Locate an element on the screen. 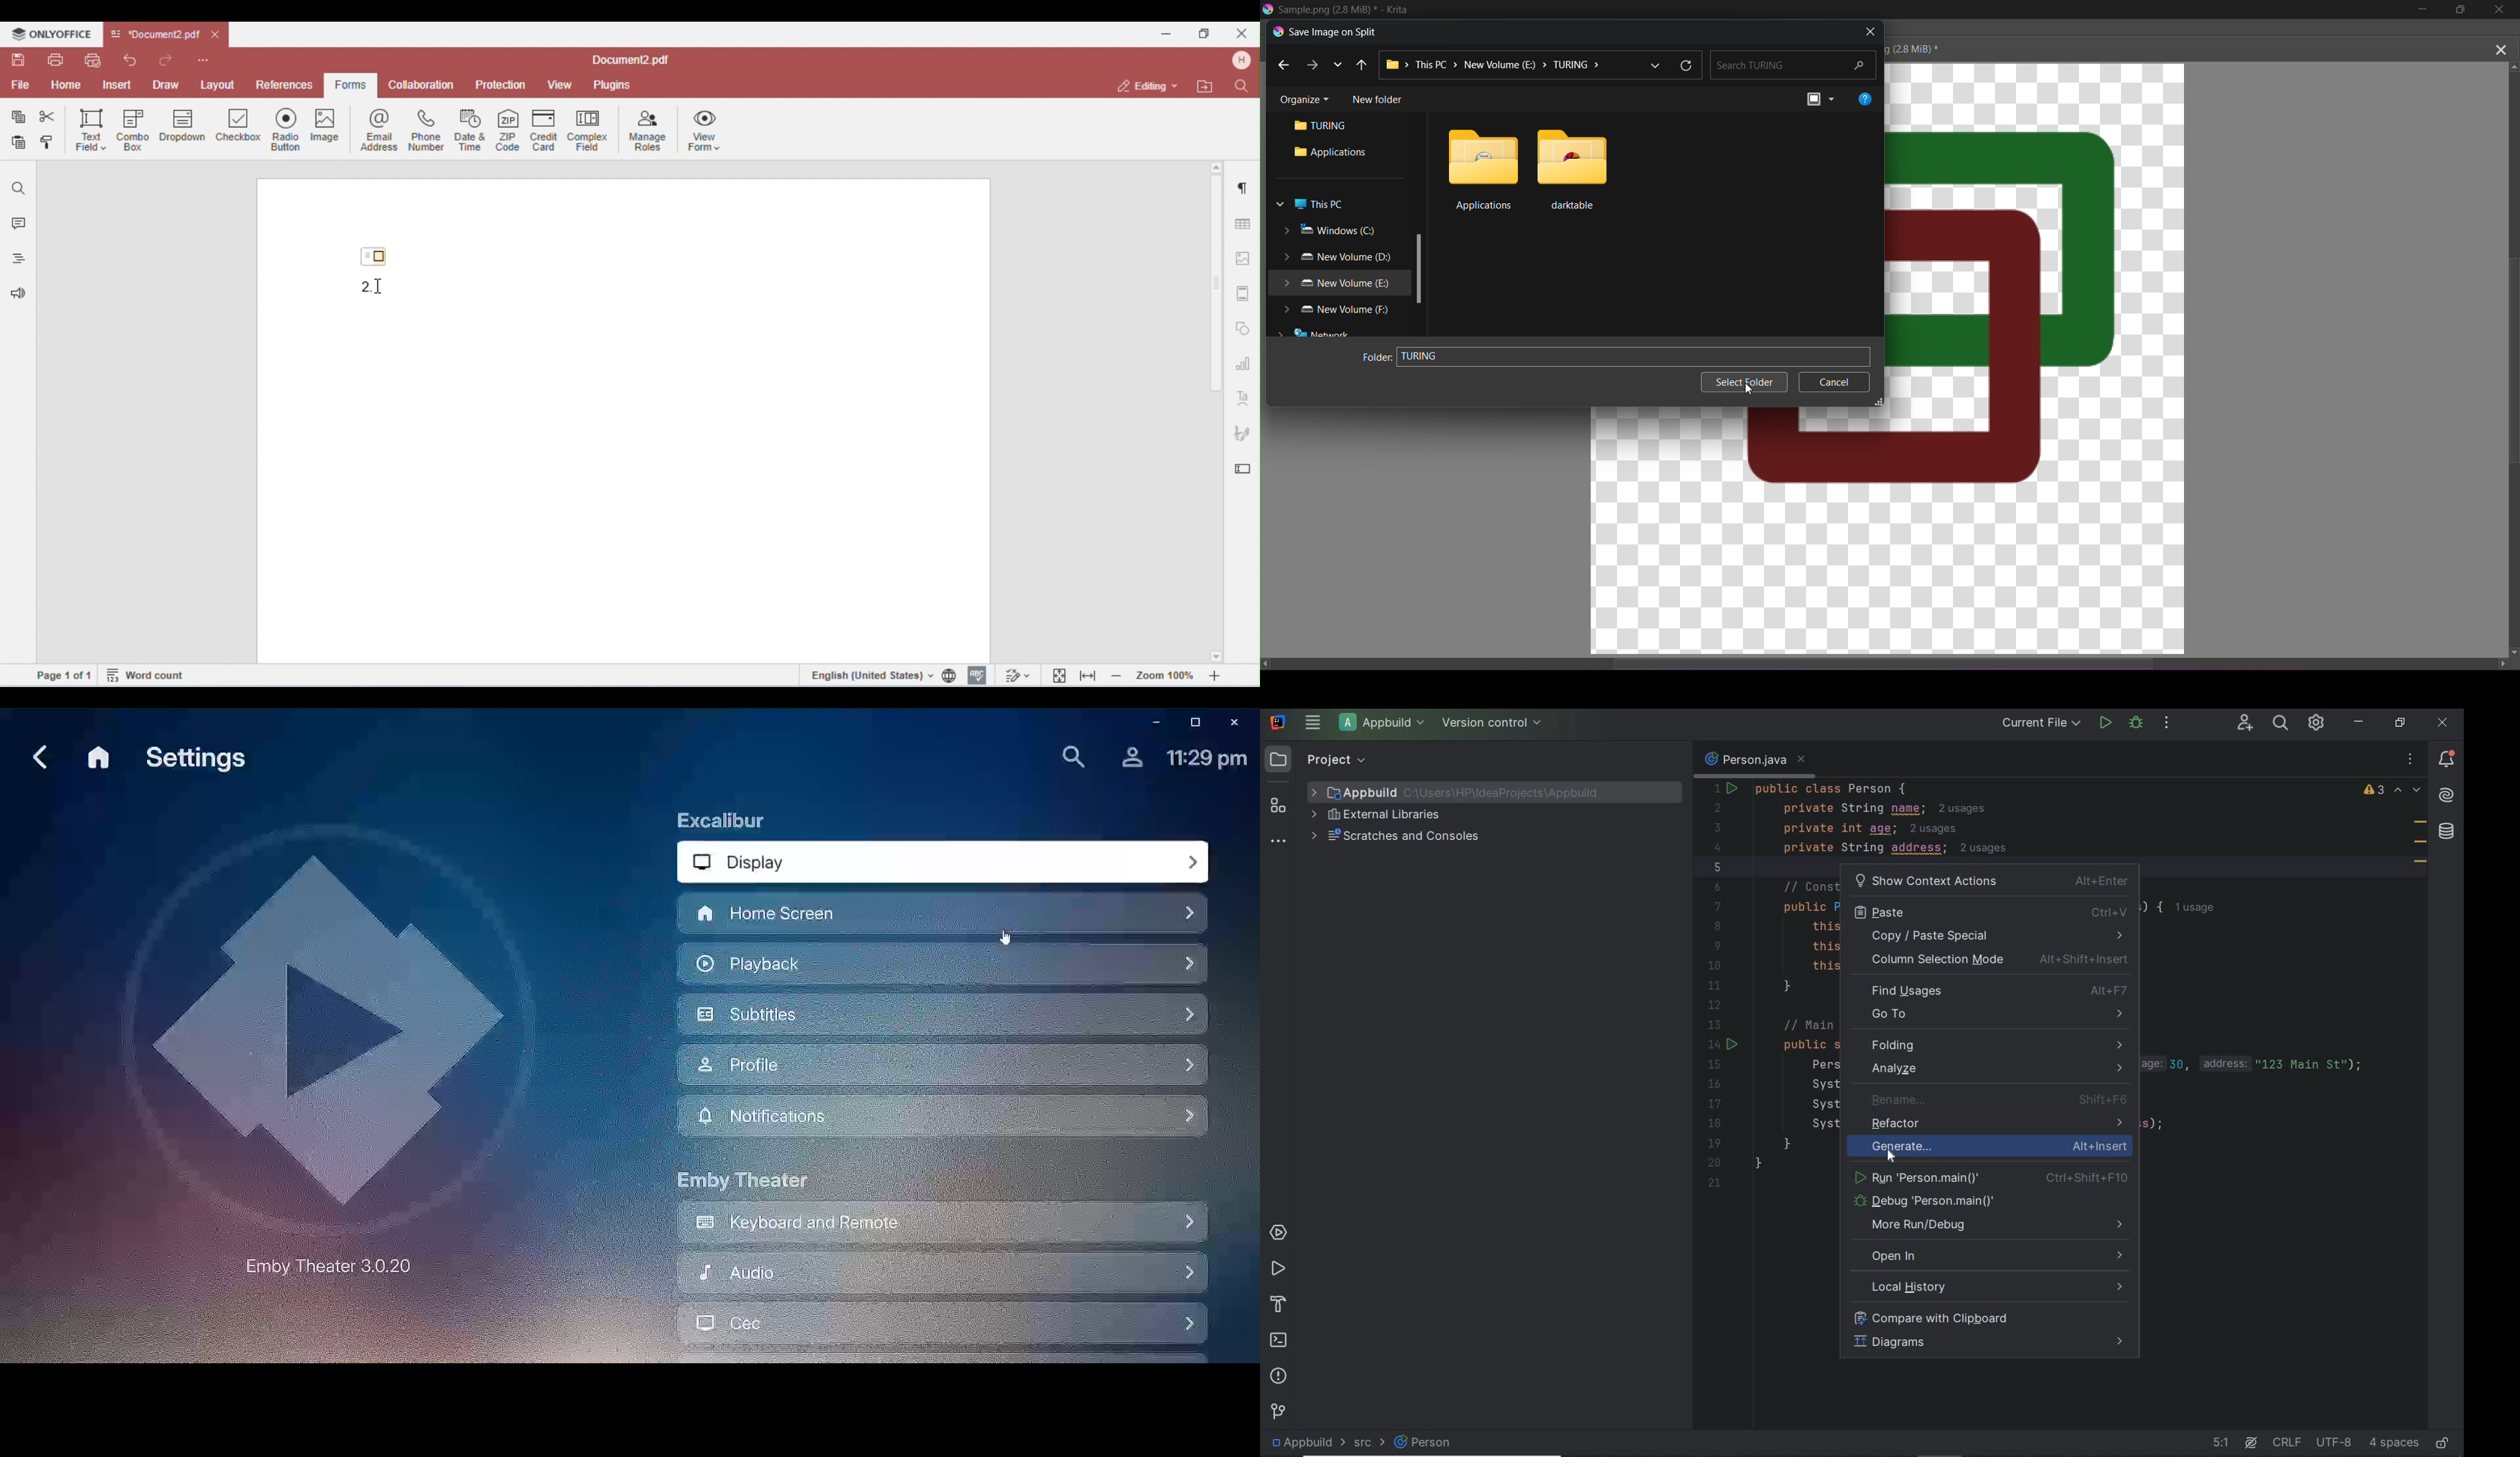 This screenshot has width=2520, height=1484. warnings is located at coordinates (2375, 791).